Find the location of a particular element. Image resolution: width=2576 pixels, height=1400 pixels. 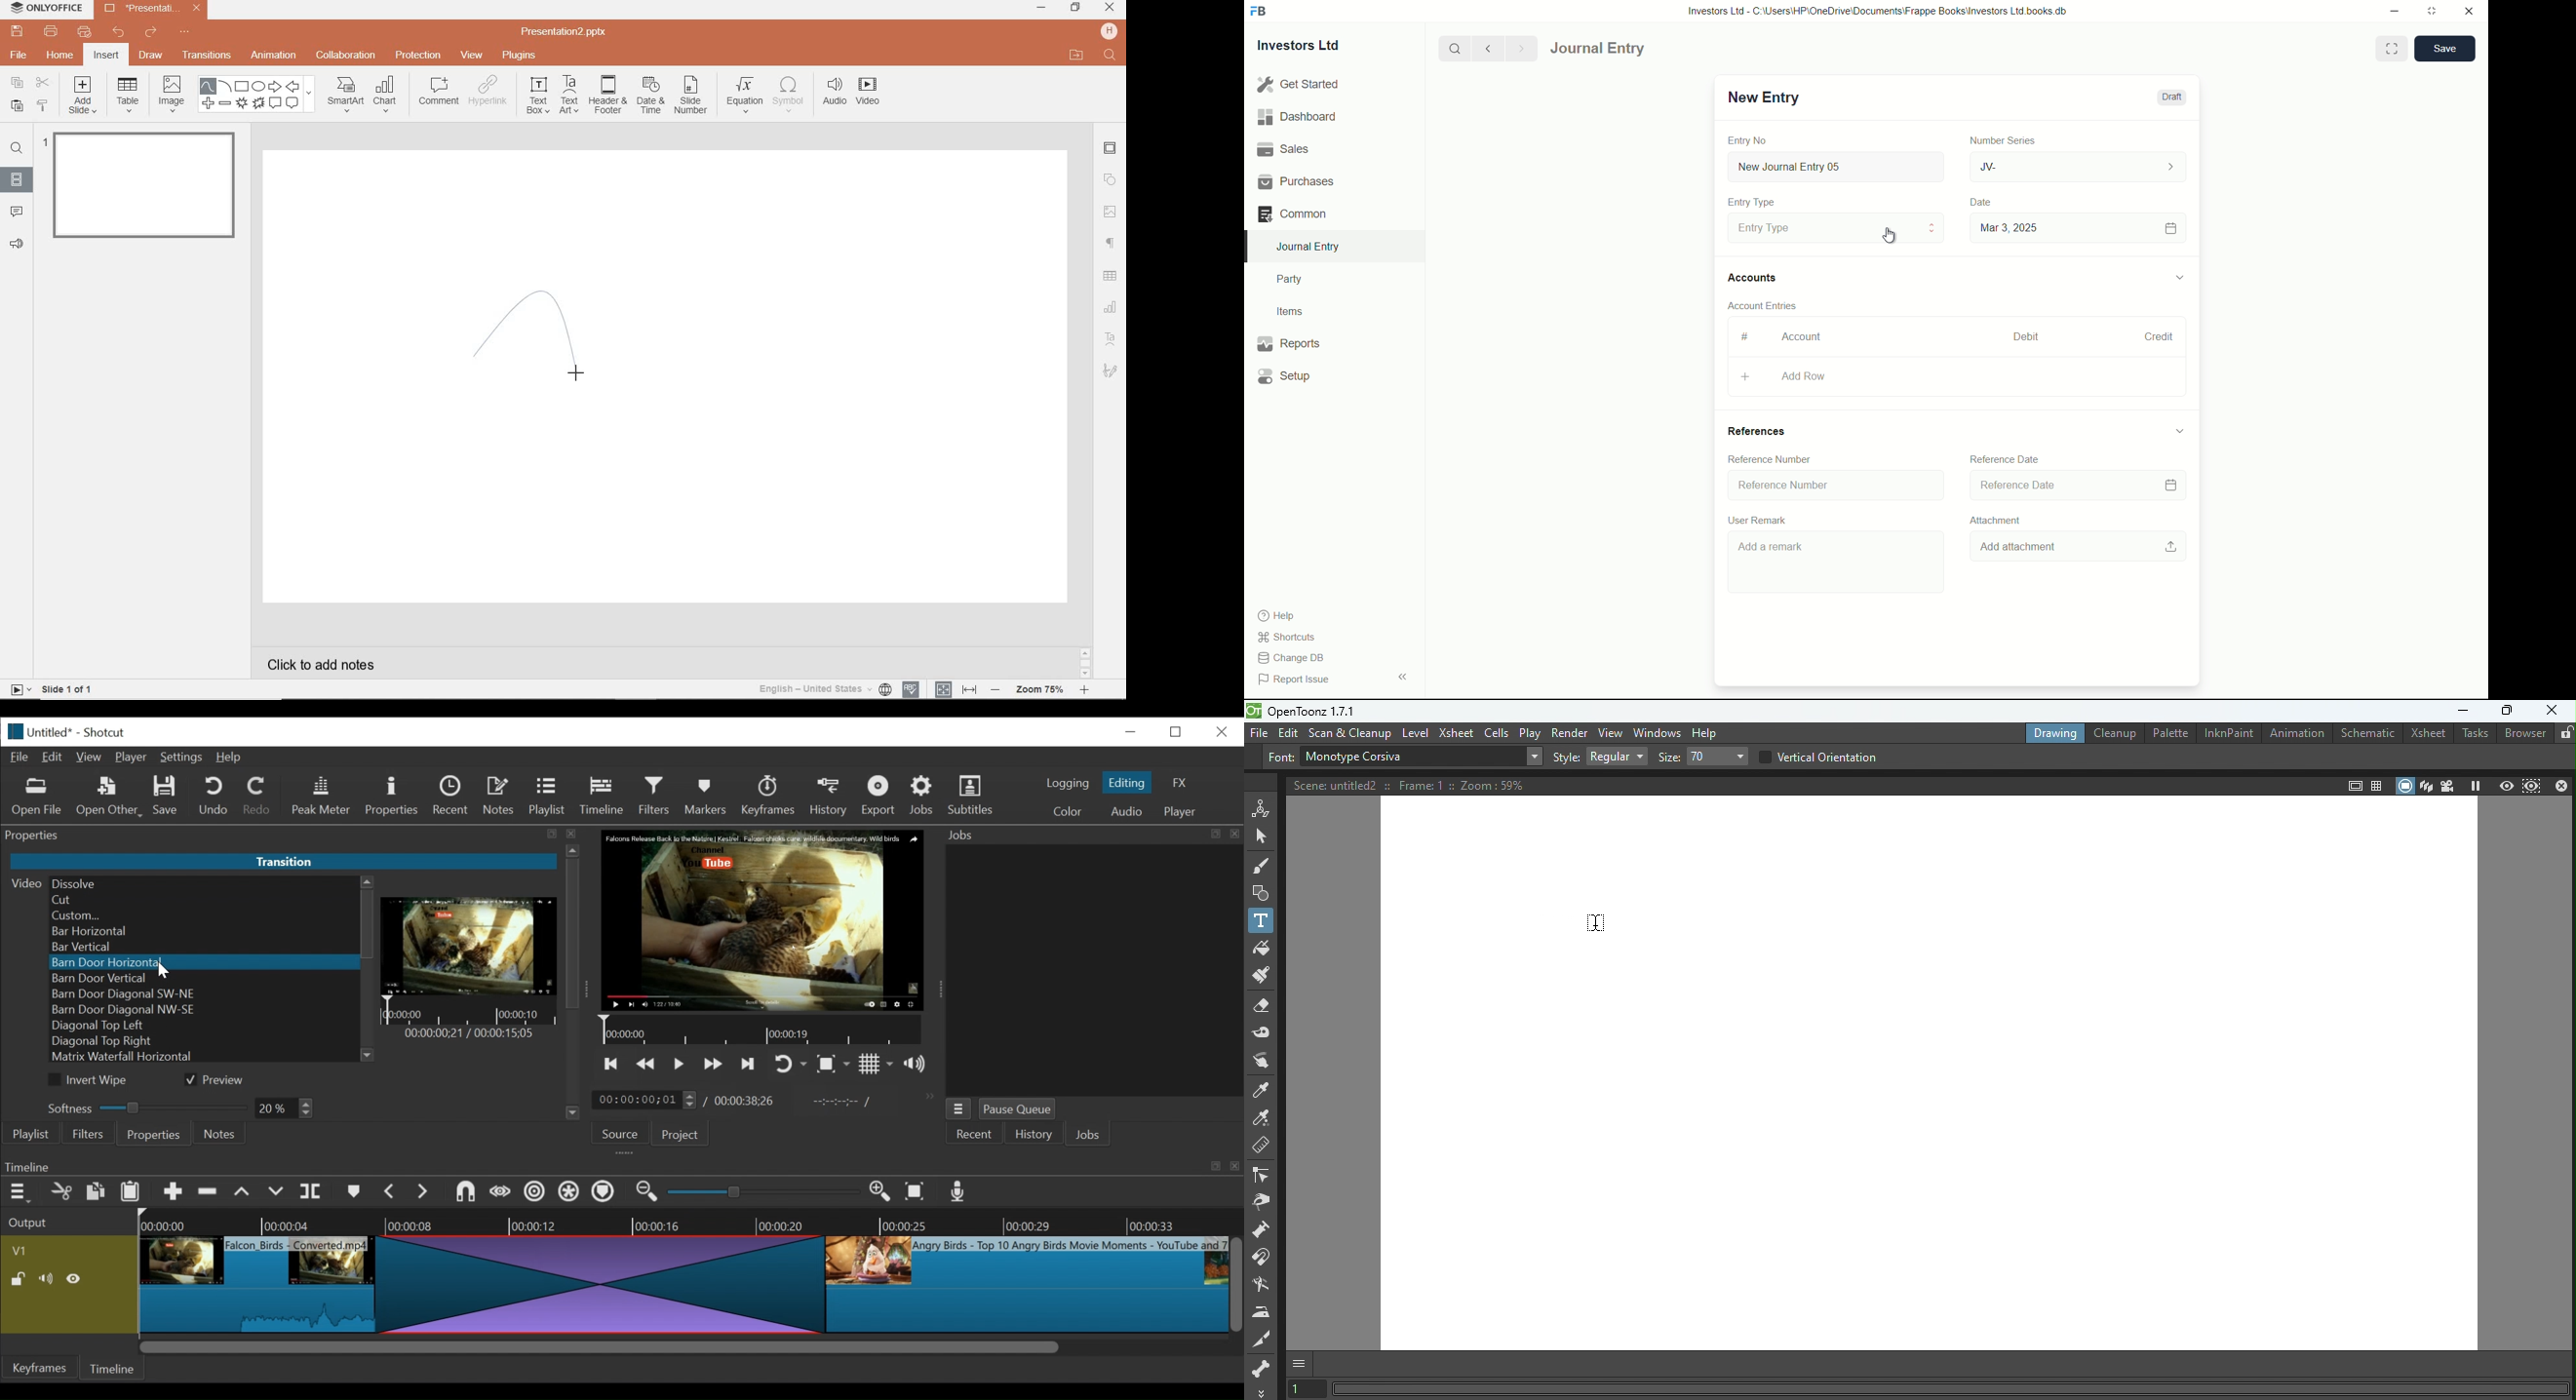

split at playhead is located at coordinates (312, 1193).